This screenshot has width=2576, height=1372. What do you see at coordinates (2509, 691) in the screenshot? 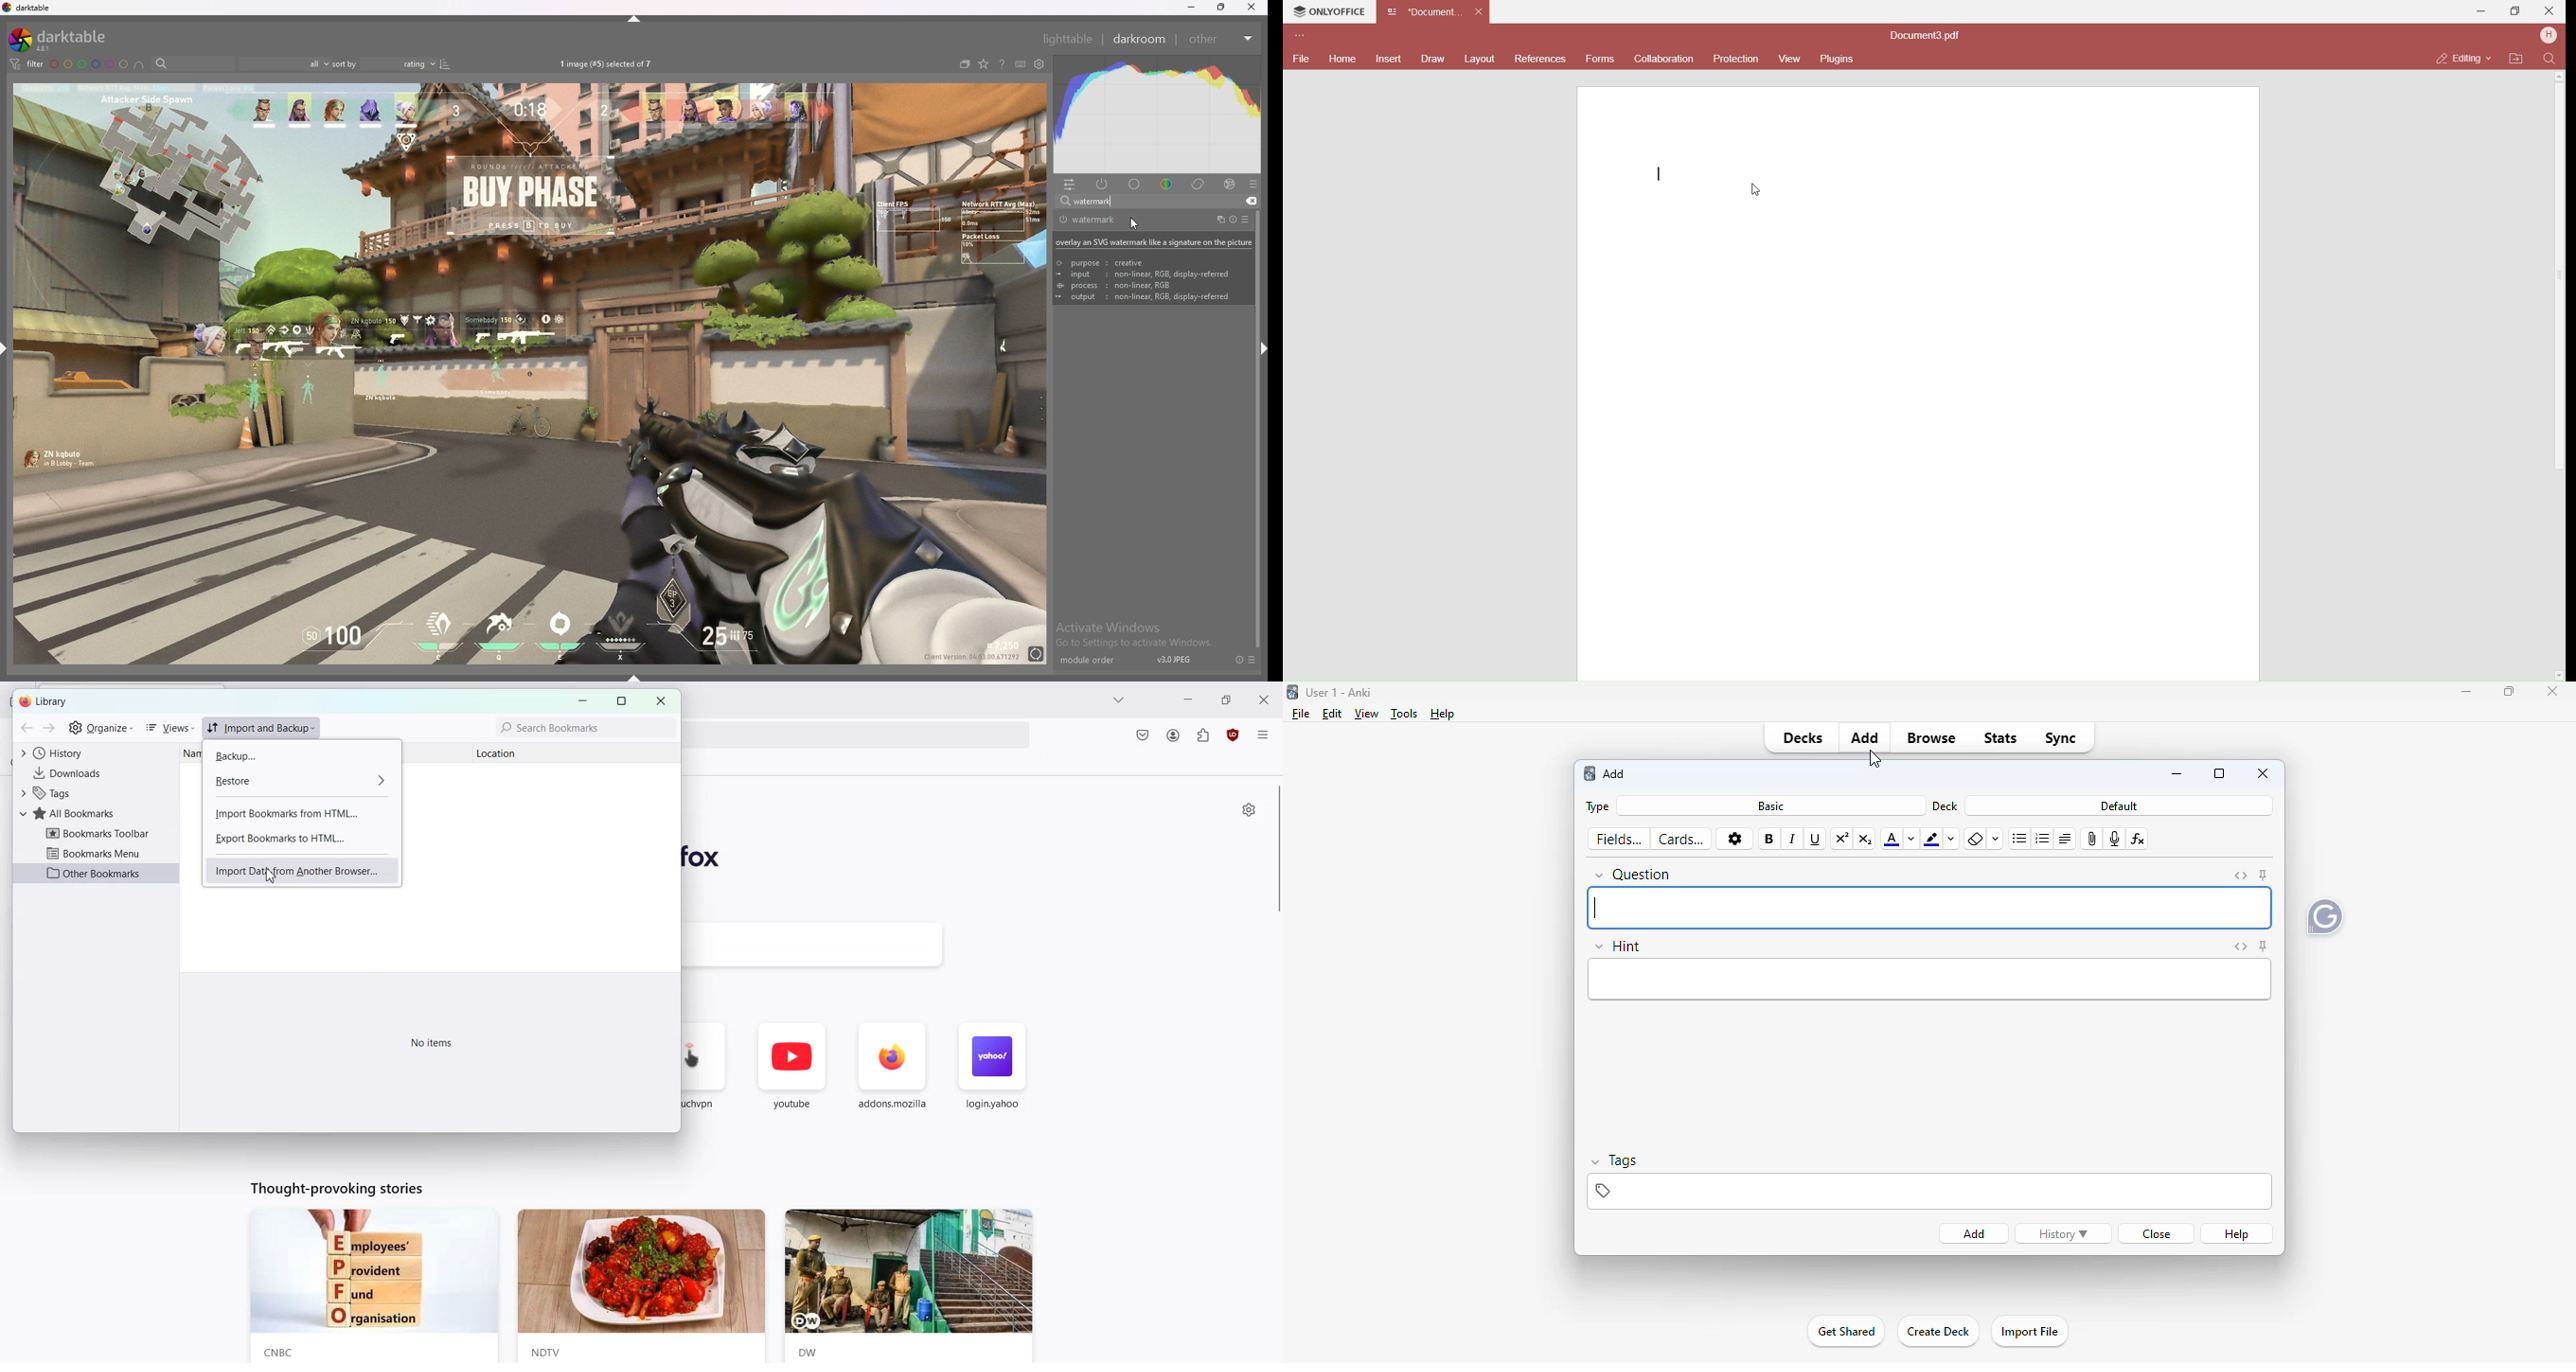
I see `maximize` at bounding box center [2509, 691].